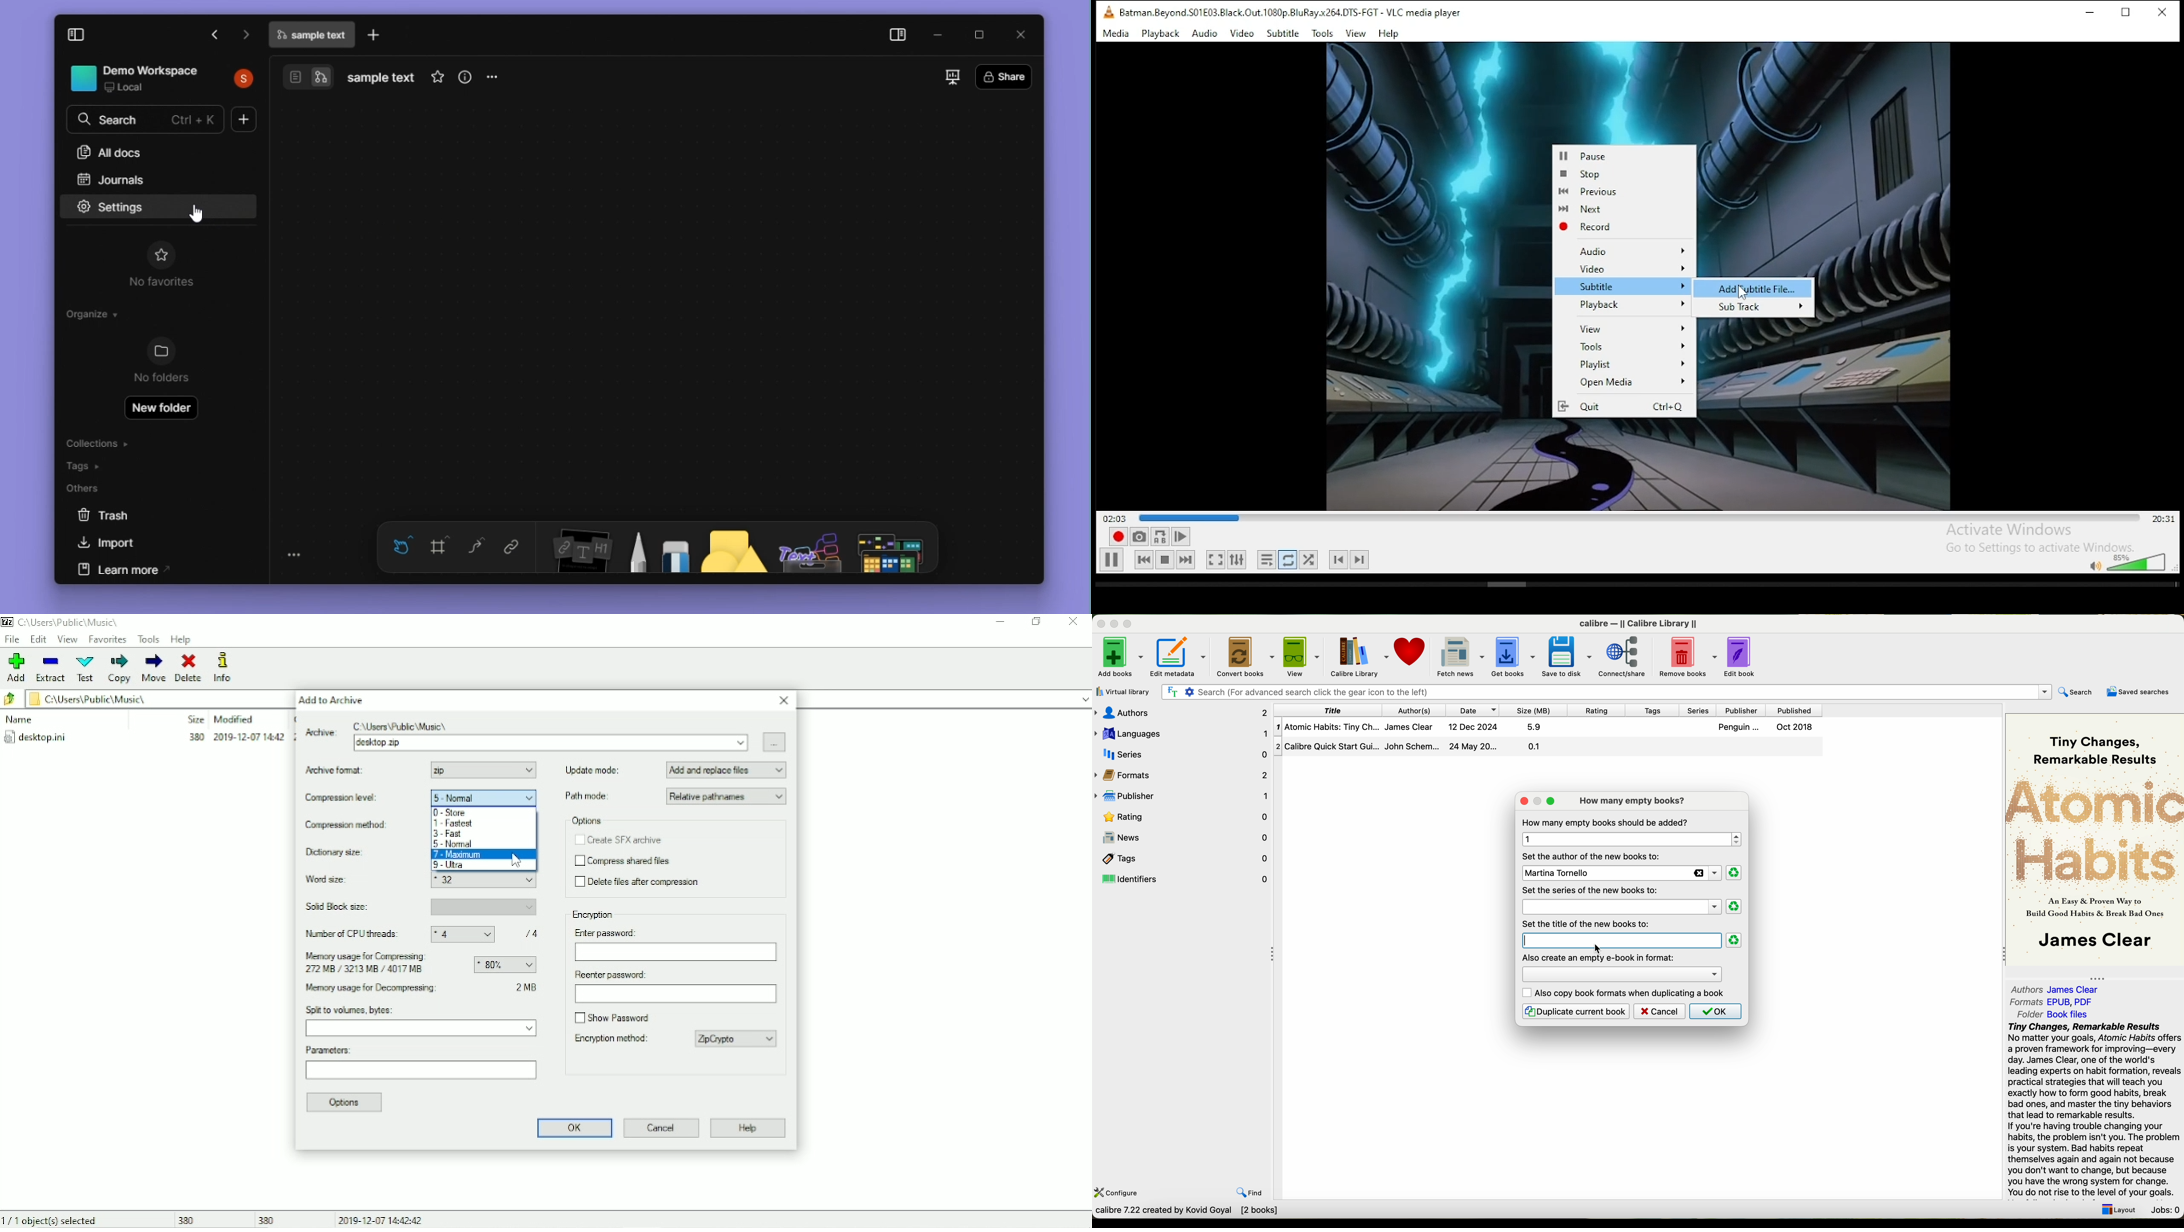 This screenshot has height=1232, width=2184. I want to click on Close, so click(784, 701).